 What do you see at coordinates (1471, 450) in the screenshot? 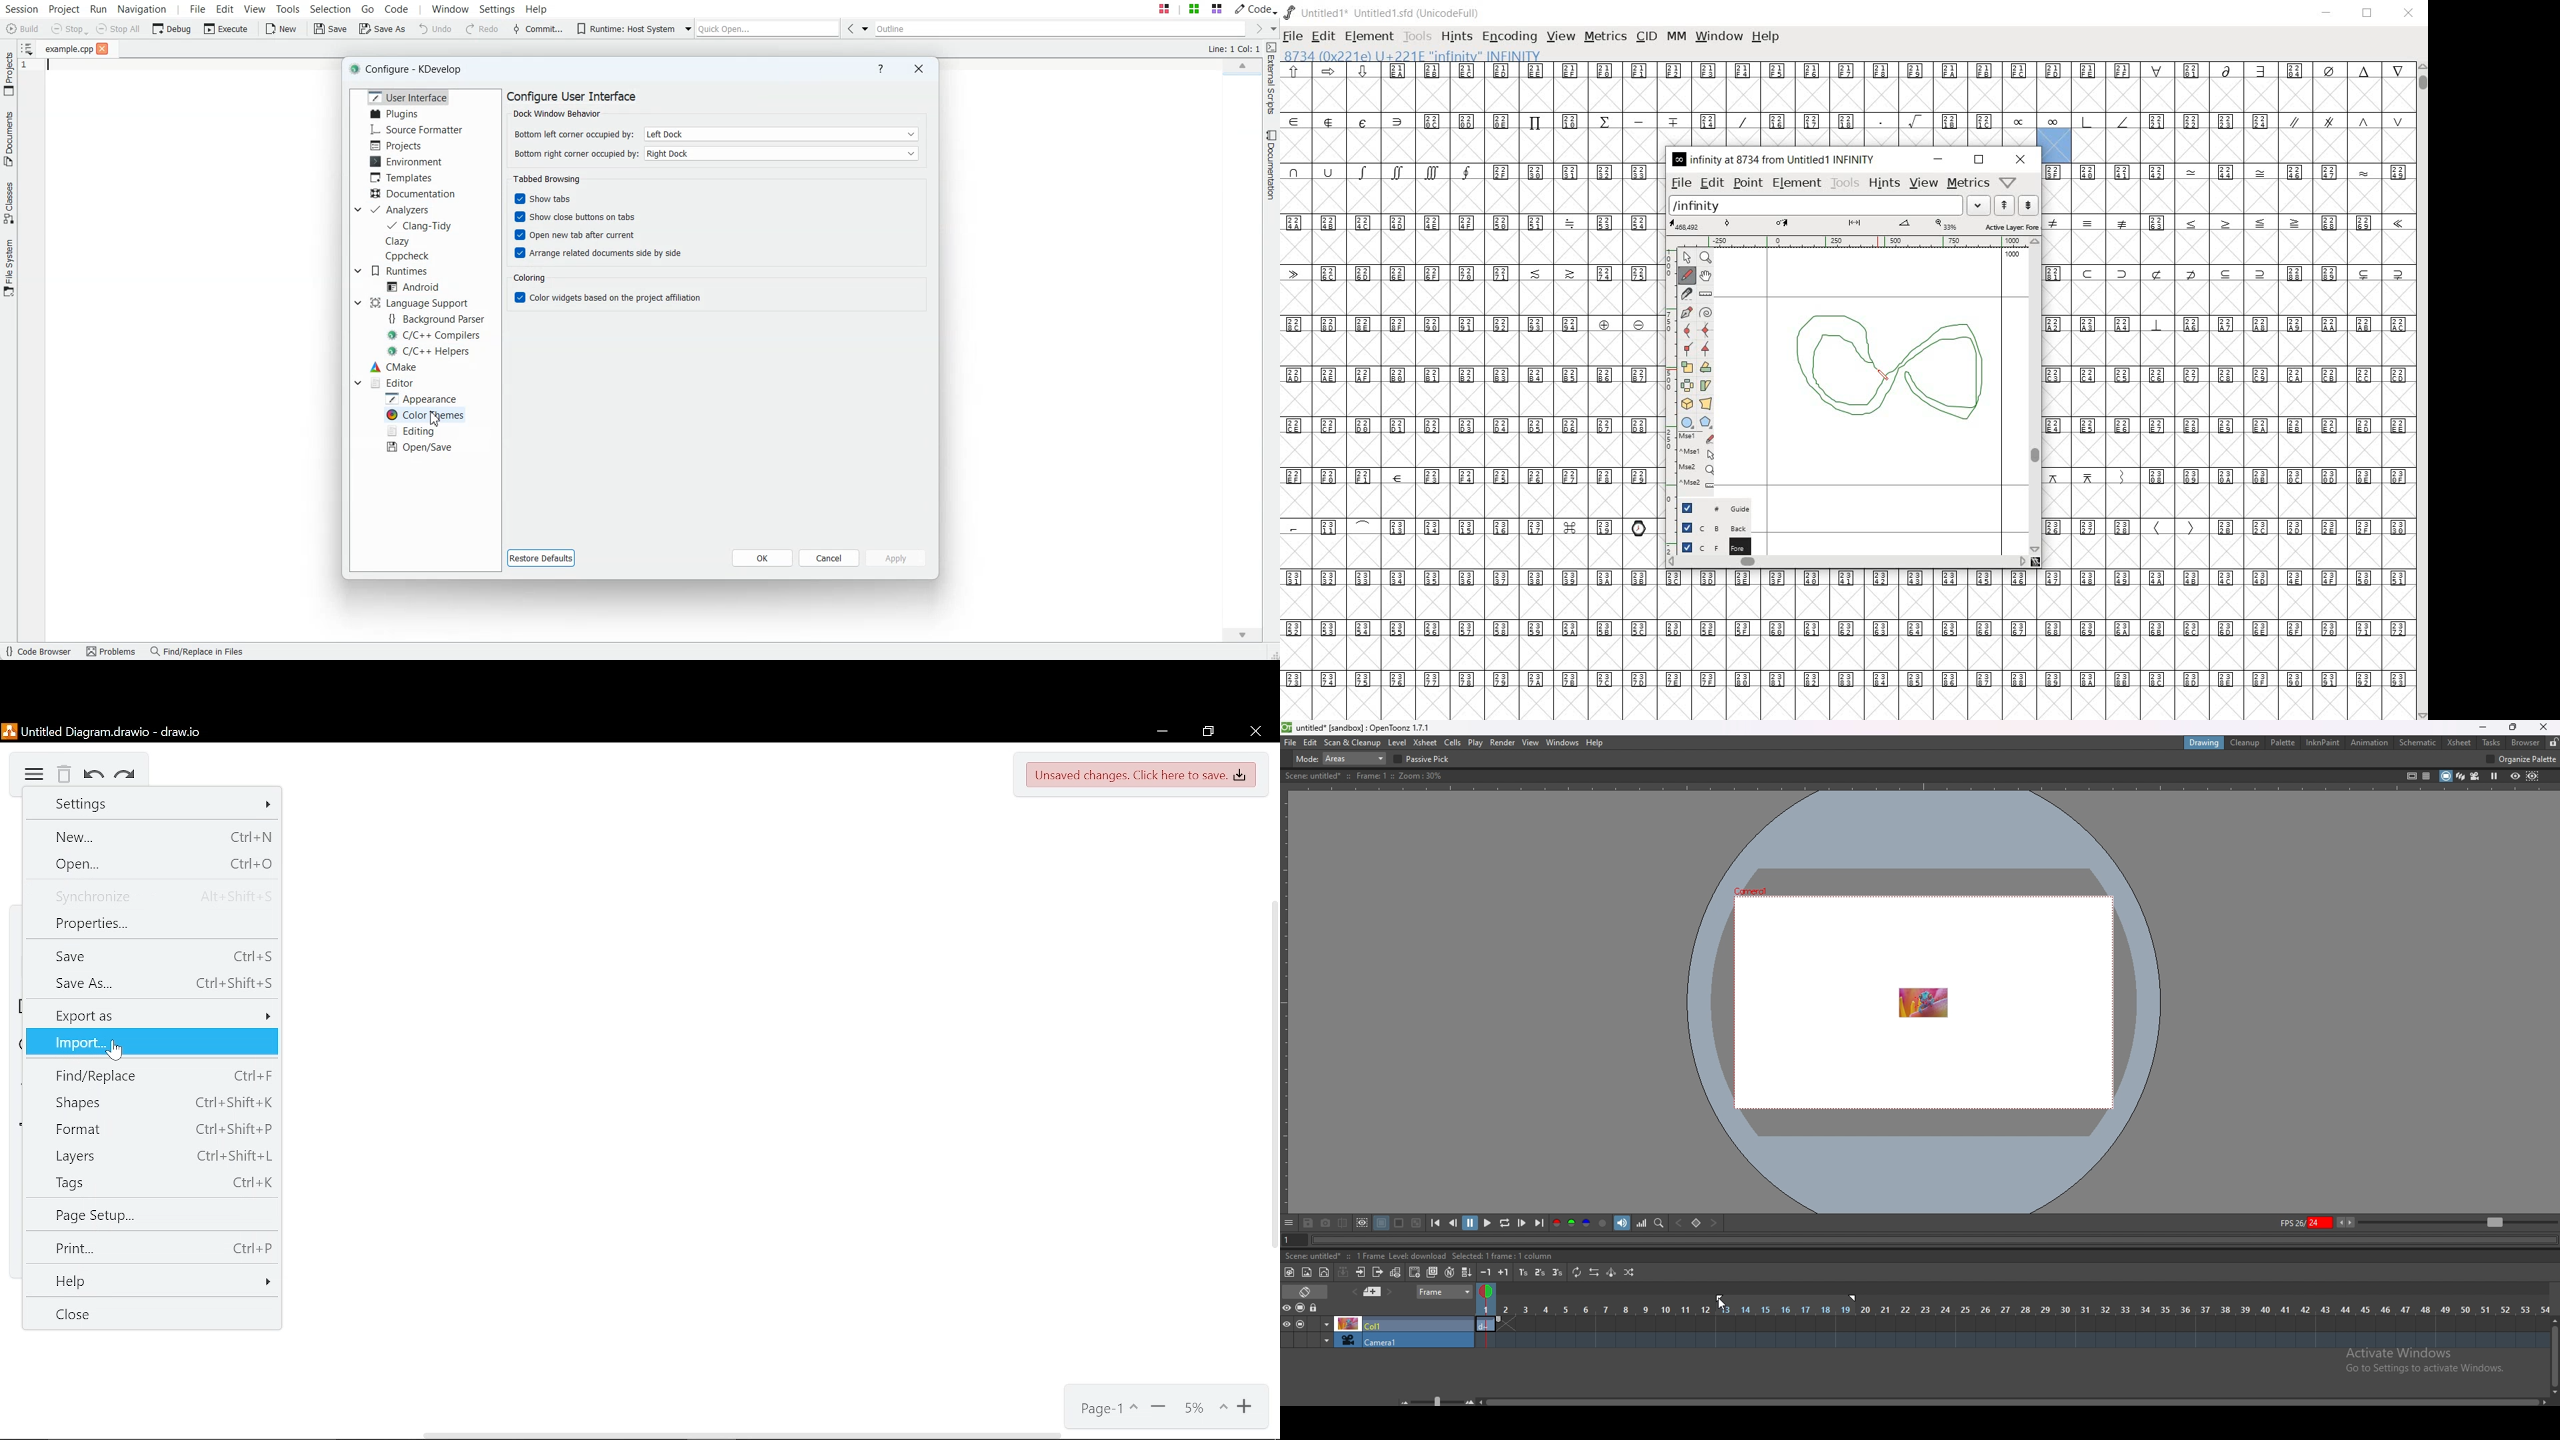
I see `empty glyph slots` at bounding box center [1471, 450].